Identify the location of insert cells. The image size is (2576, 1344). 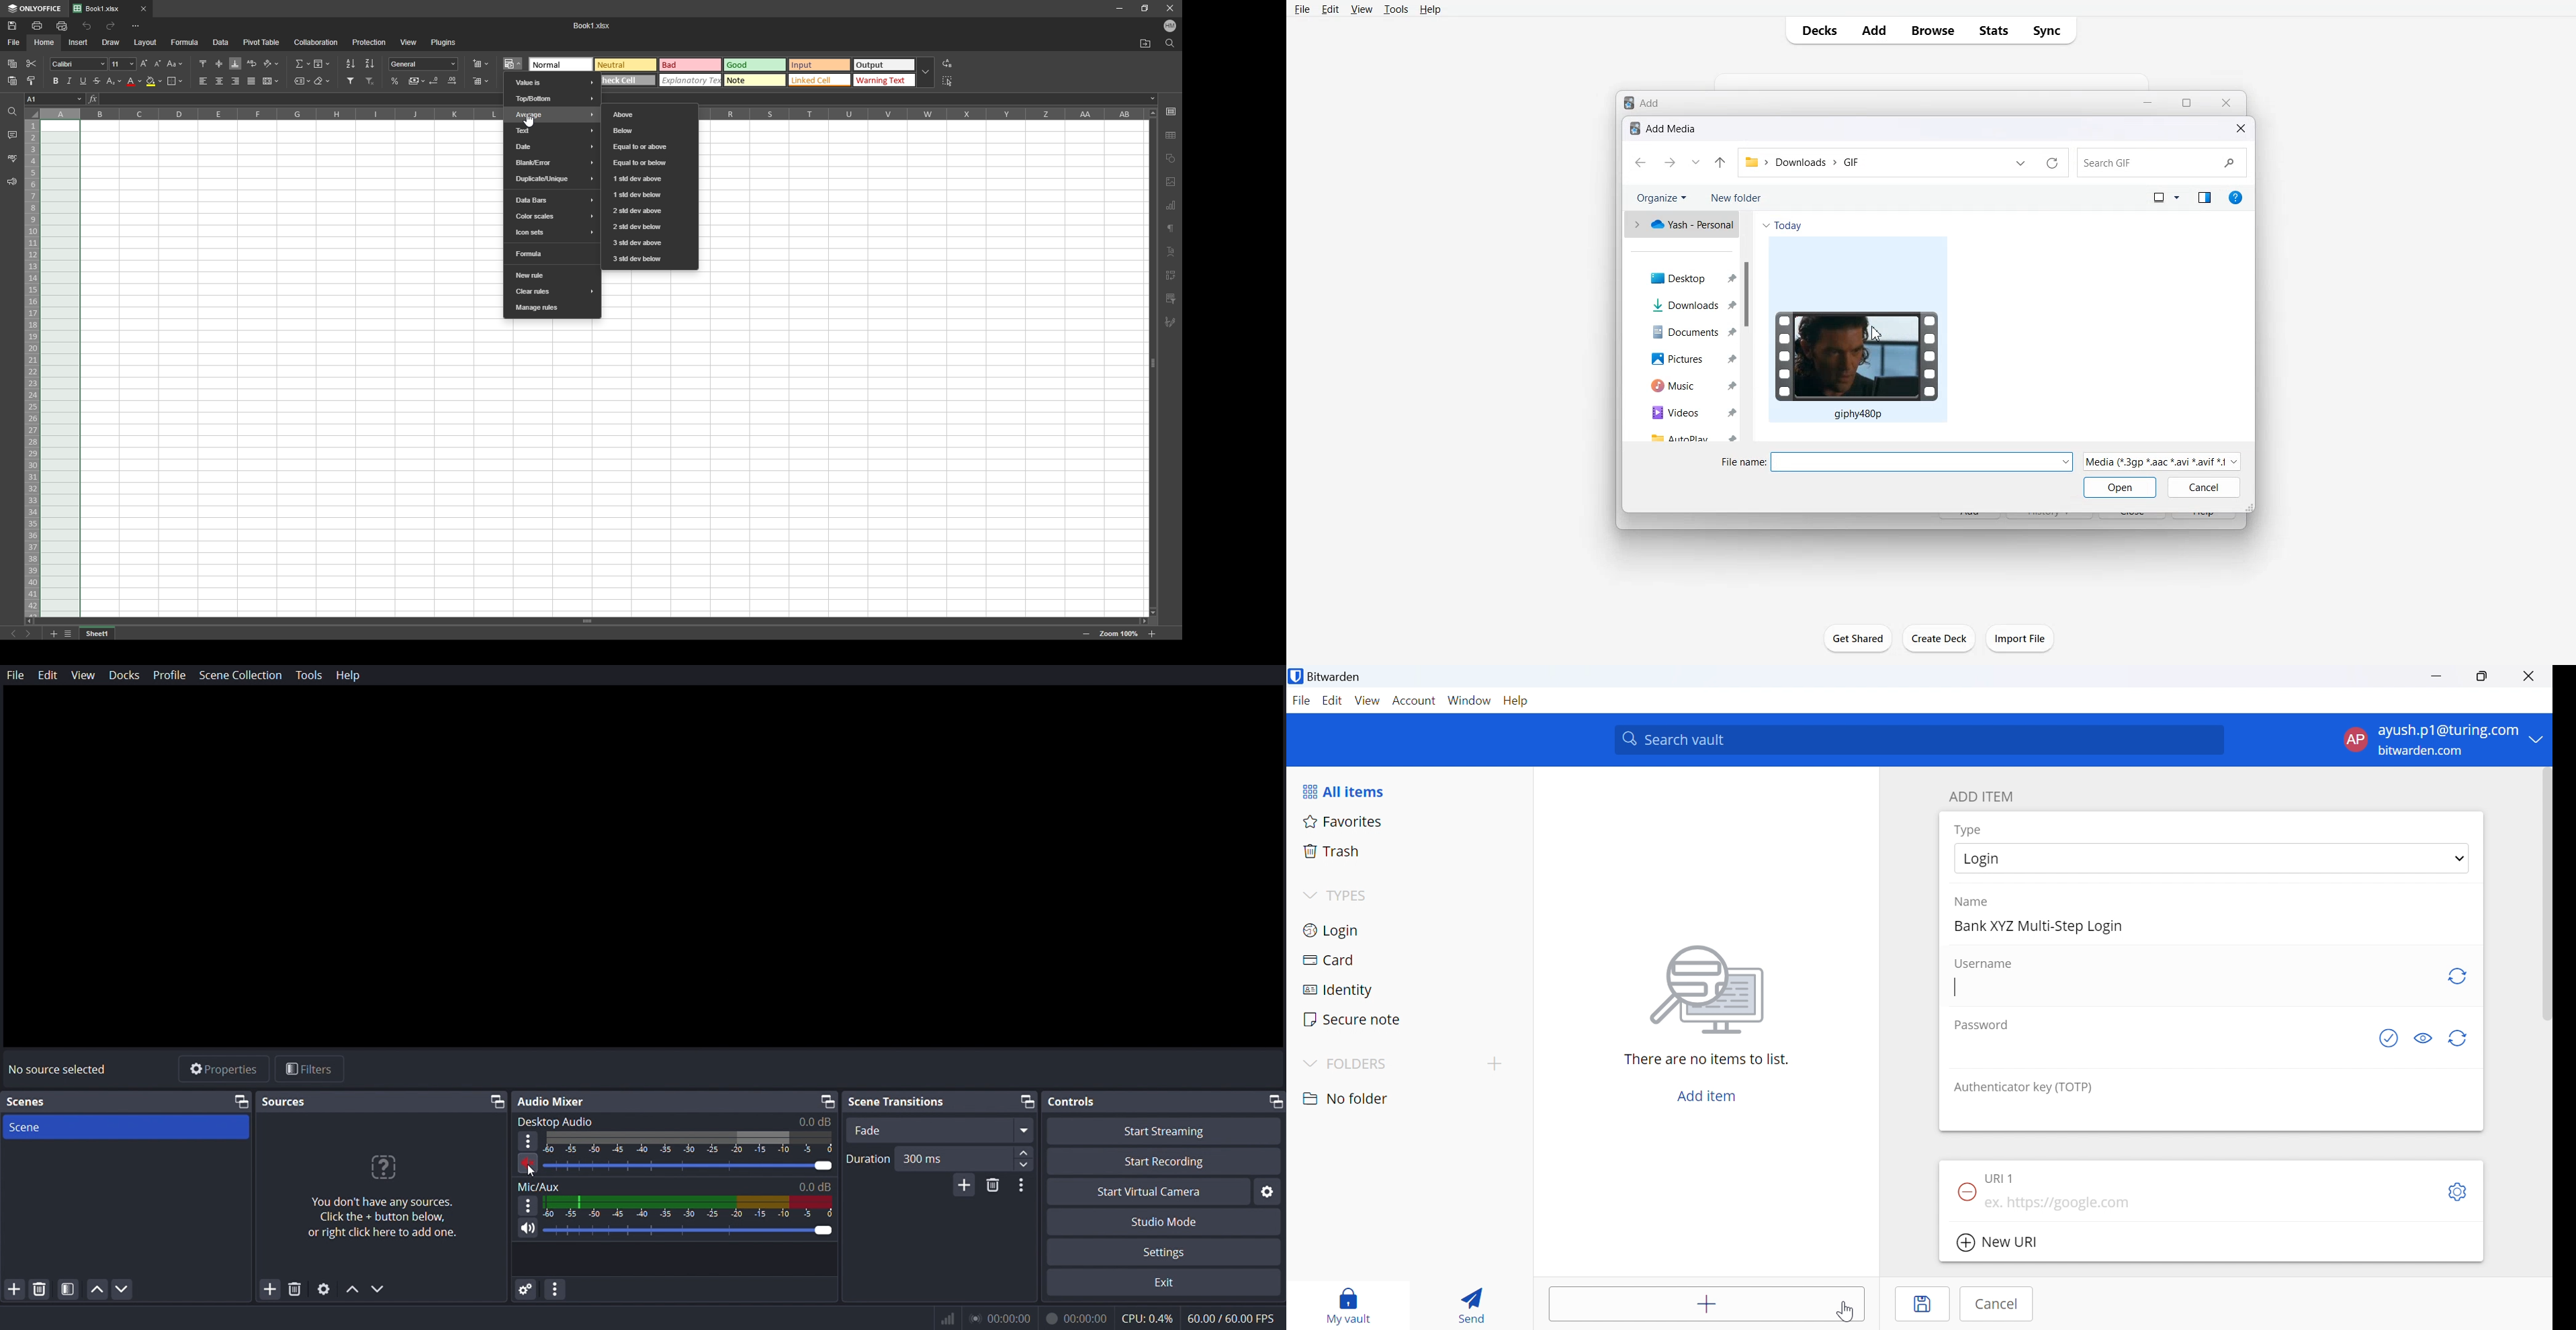
(480, 64).